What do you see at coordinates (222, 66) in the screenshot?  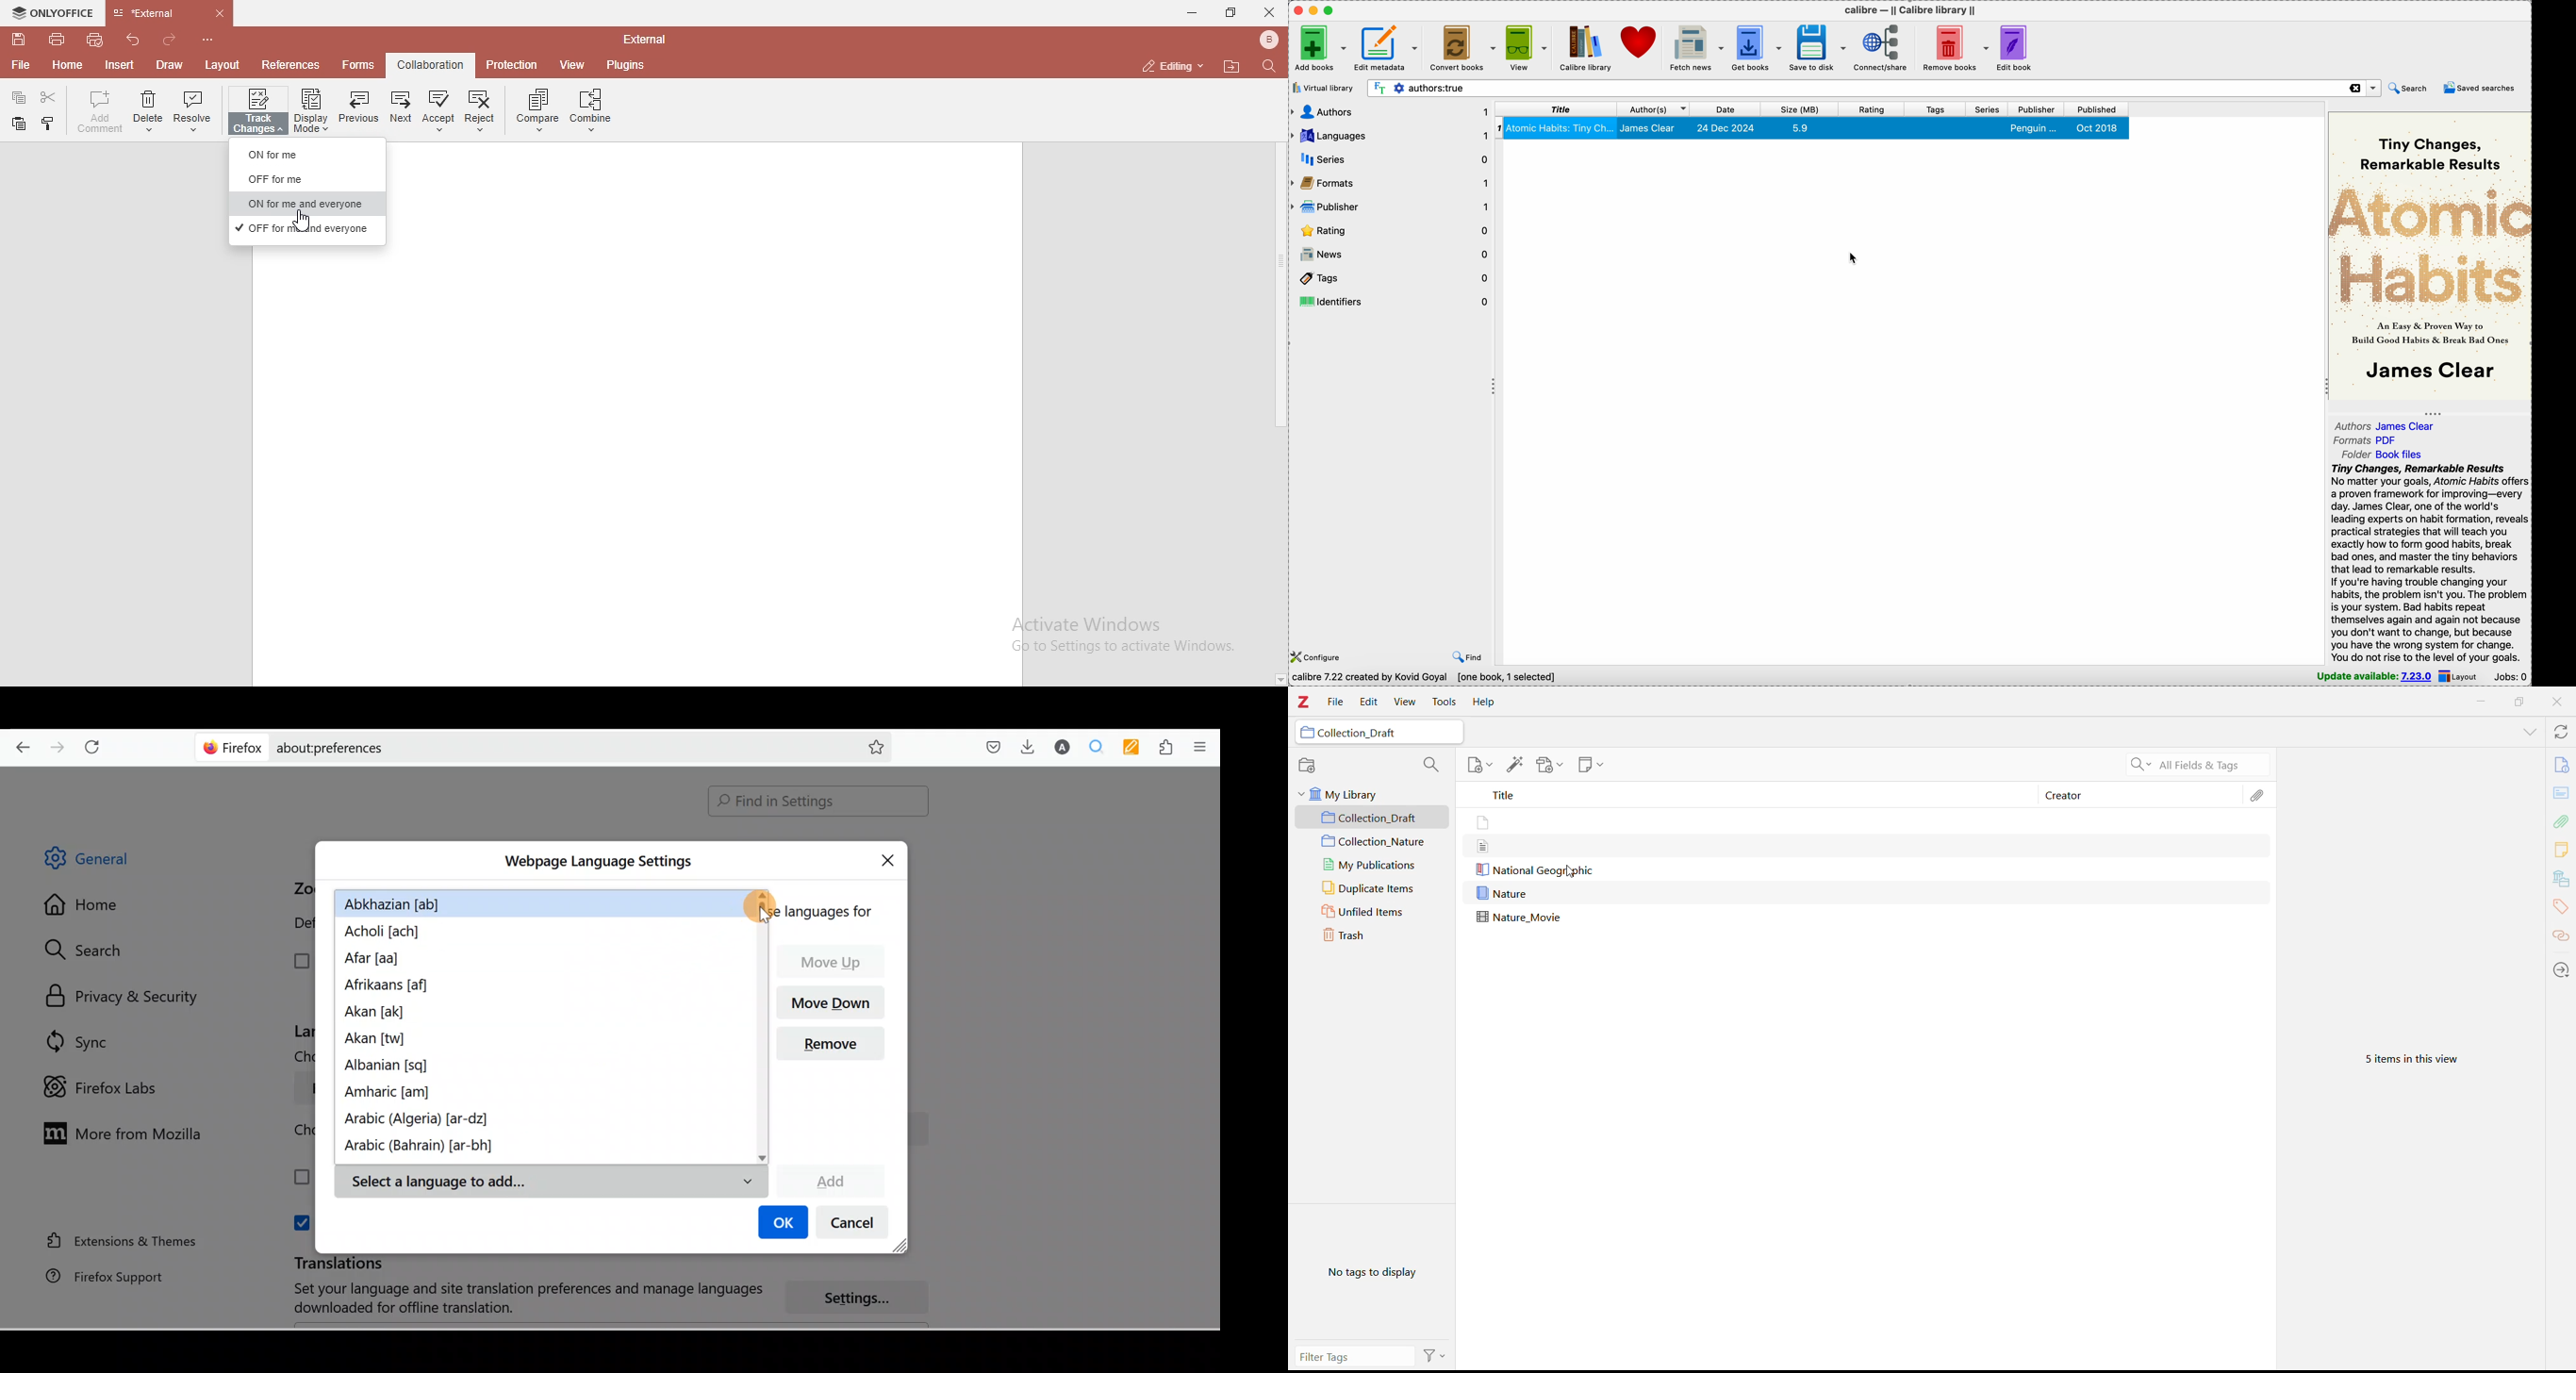 I see `layout` at bounding box center [222, 66].